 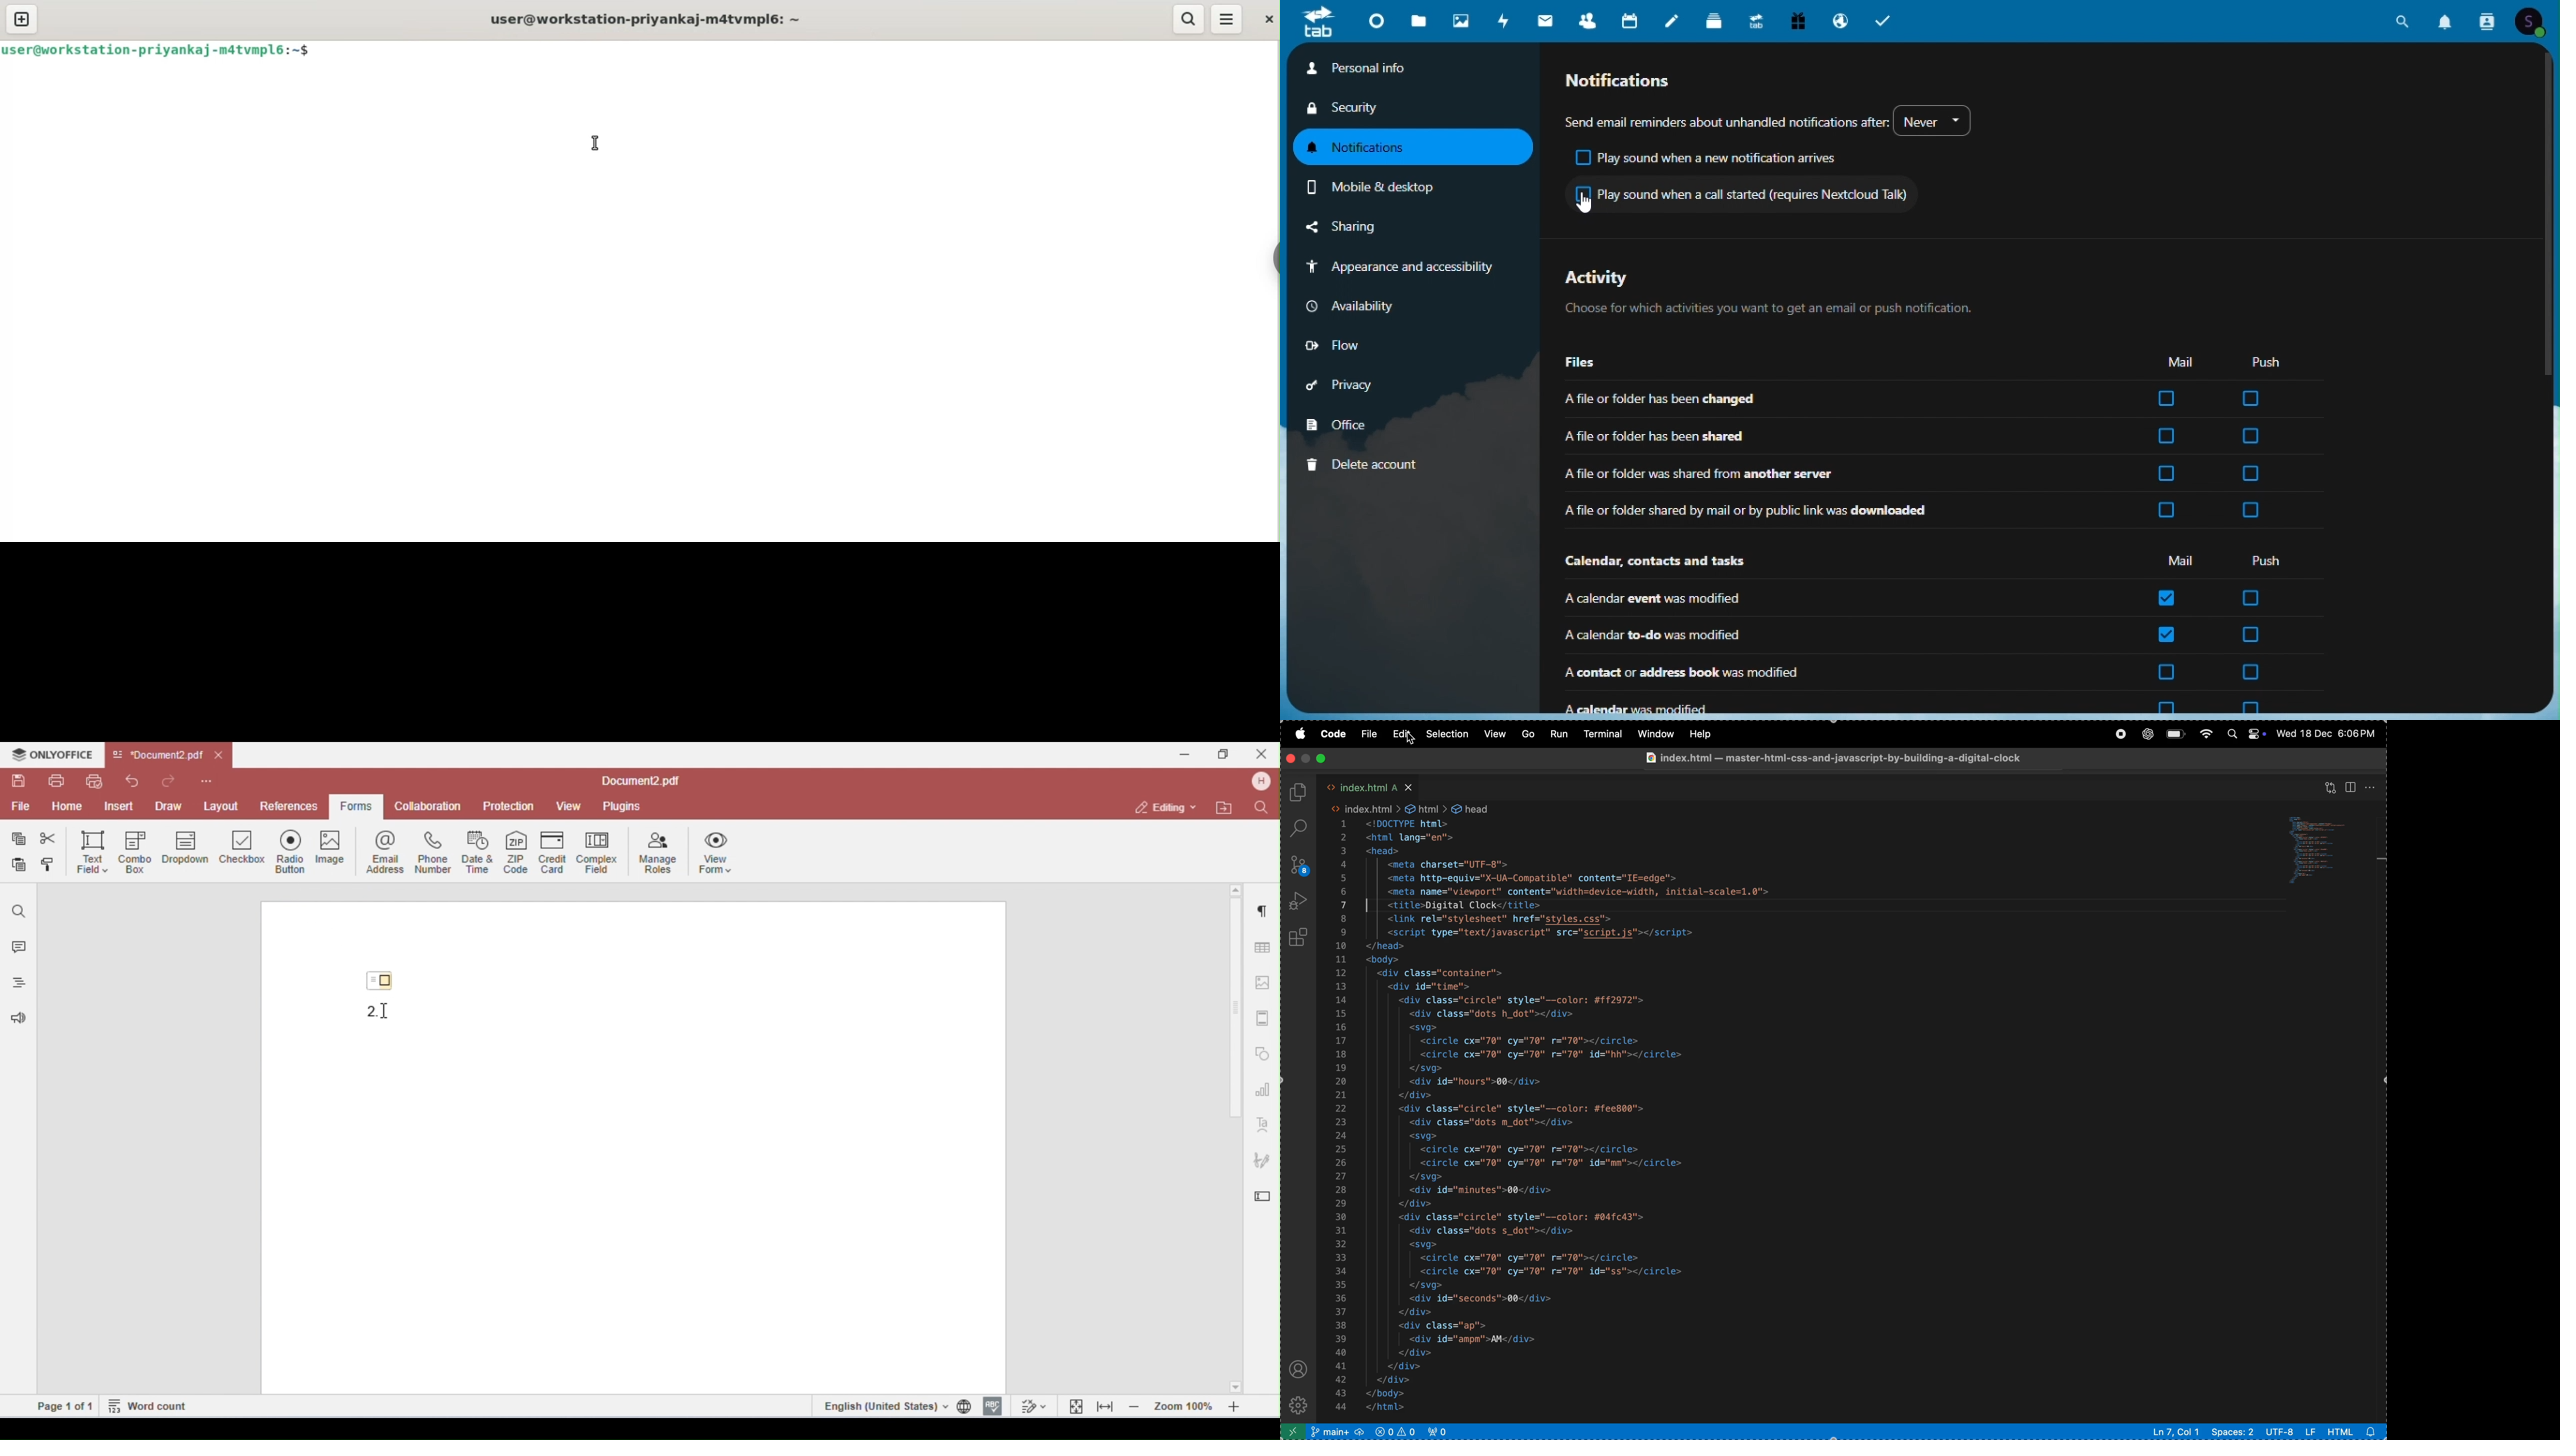 I want to click on Line Number, so click(x=1341, y=1118).